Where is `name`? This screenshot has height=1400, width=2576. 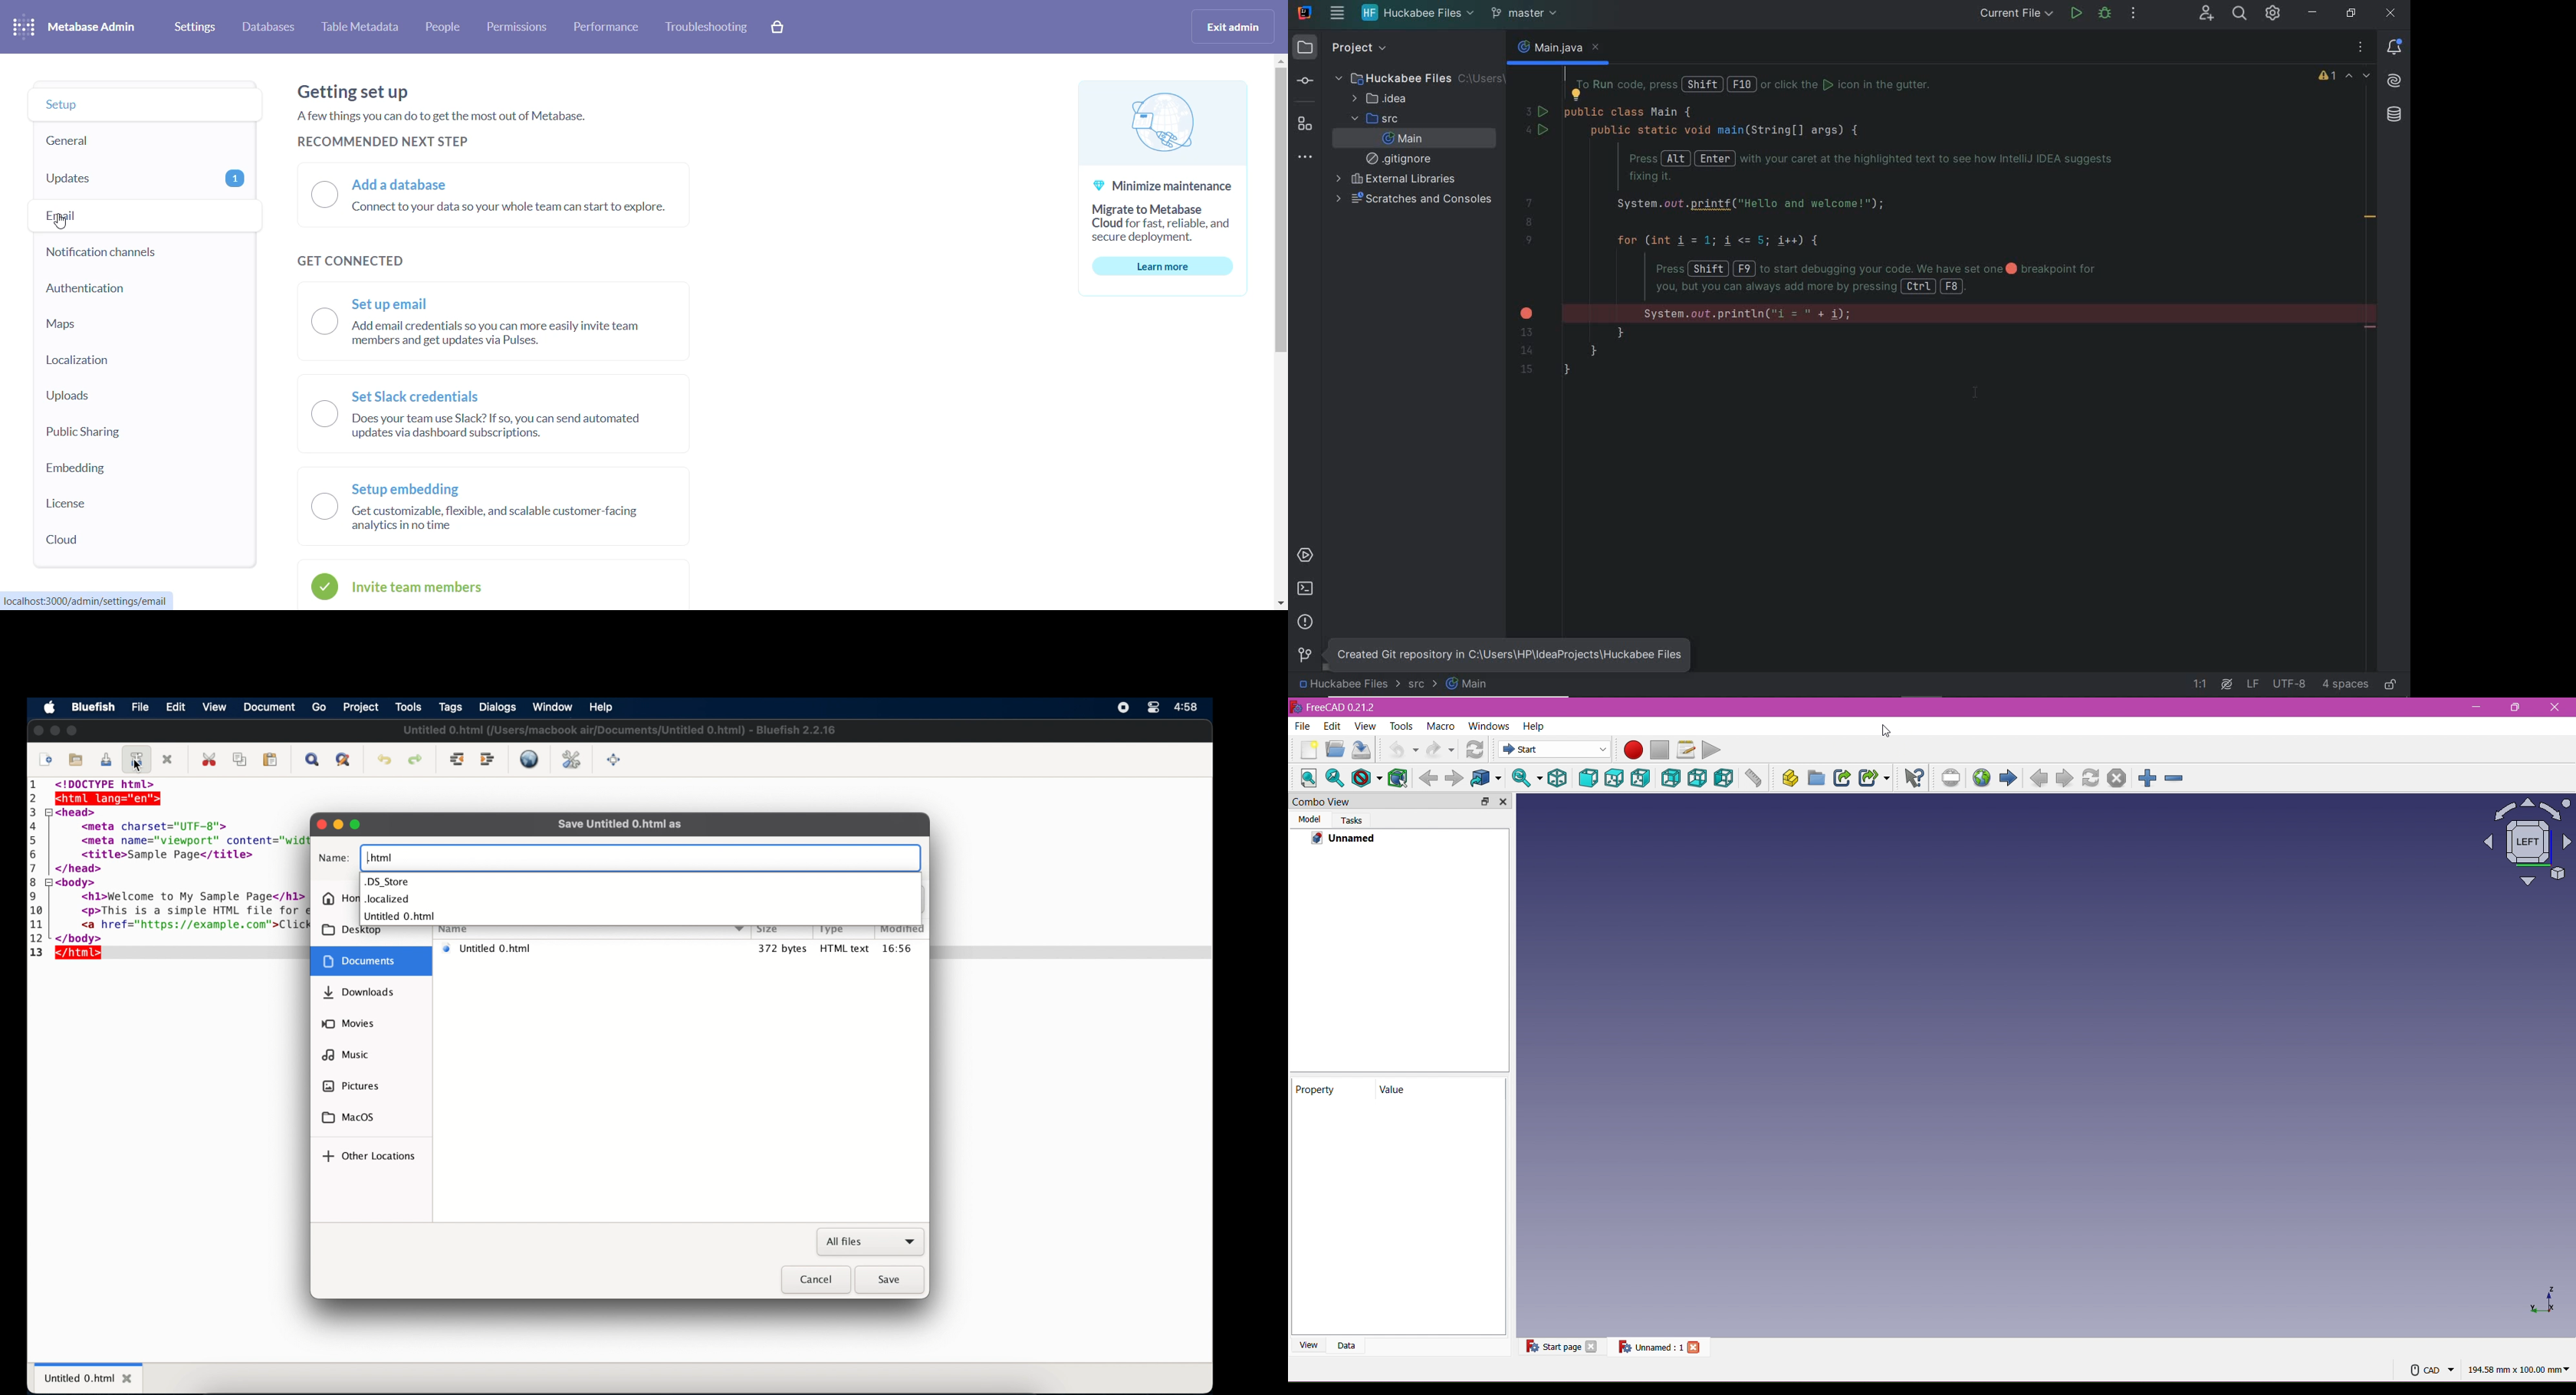 name is located at coordinates (460, 929).